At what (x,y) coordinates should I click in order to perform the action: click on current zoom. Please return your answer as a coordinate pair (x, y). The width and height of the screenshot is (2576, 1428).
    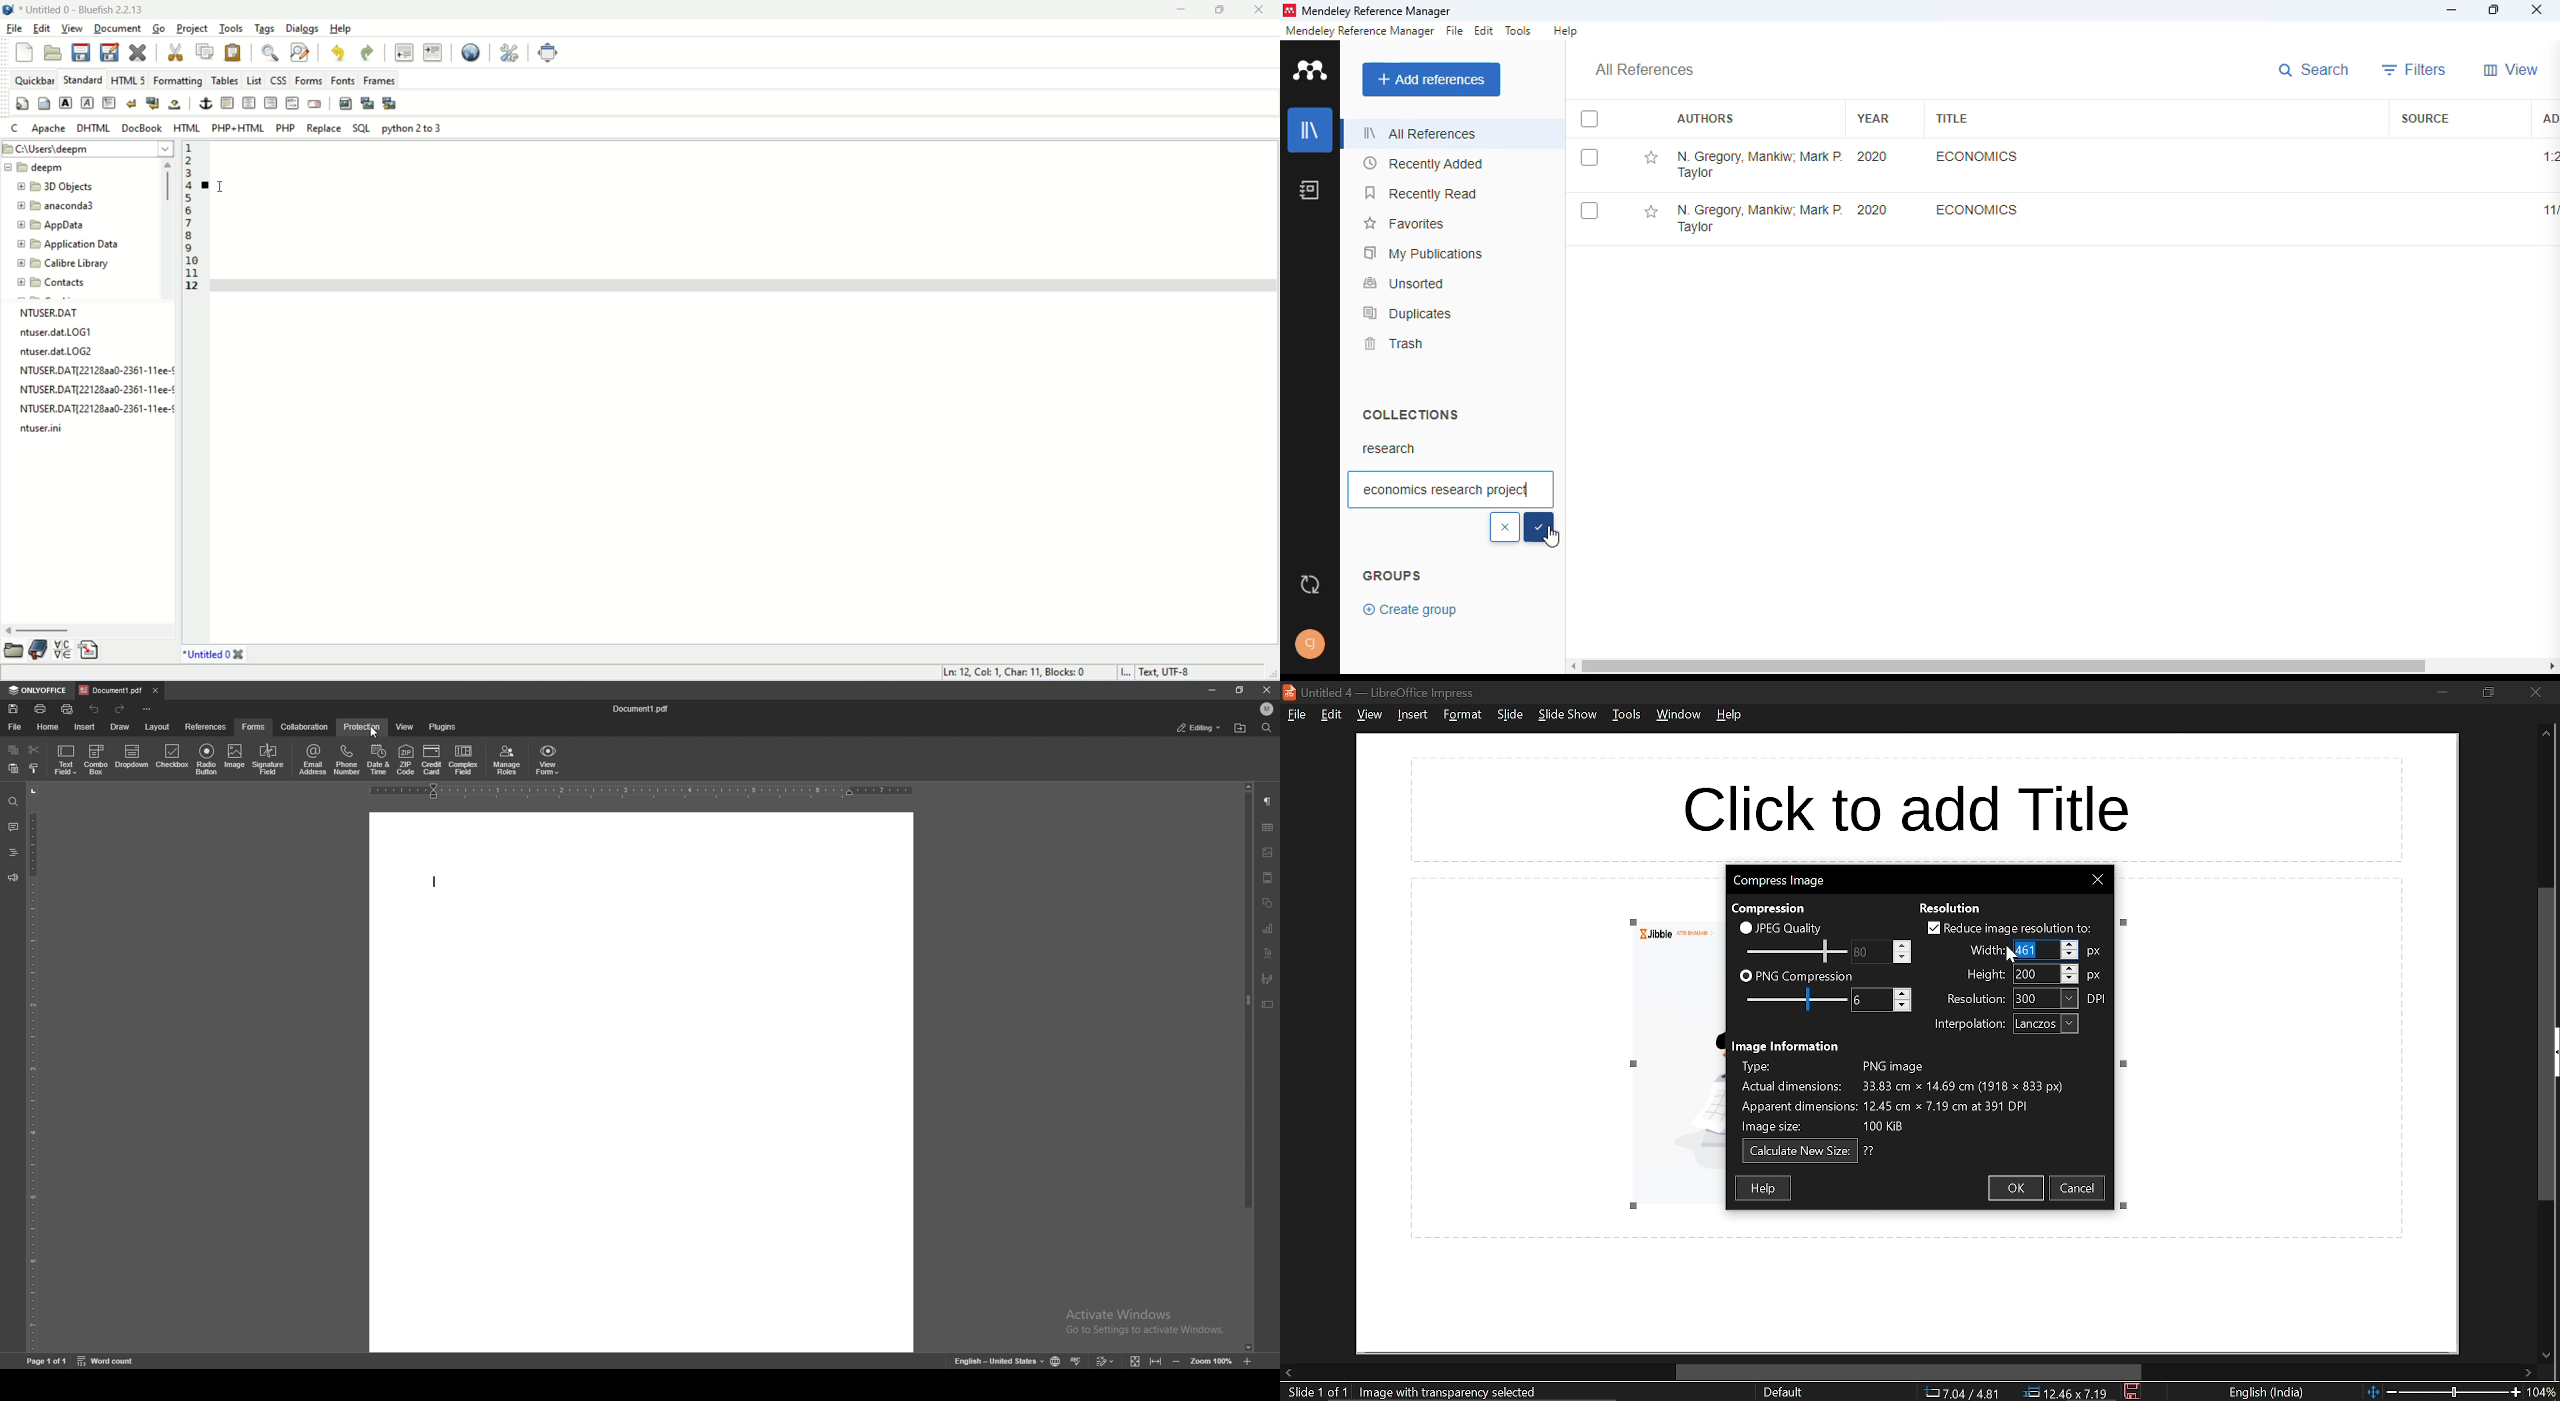
    Looking at the image, I should click on (2545, 1392).